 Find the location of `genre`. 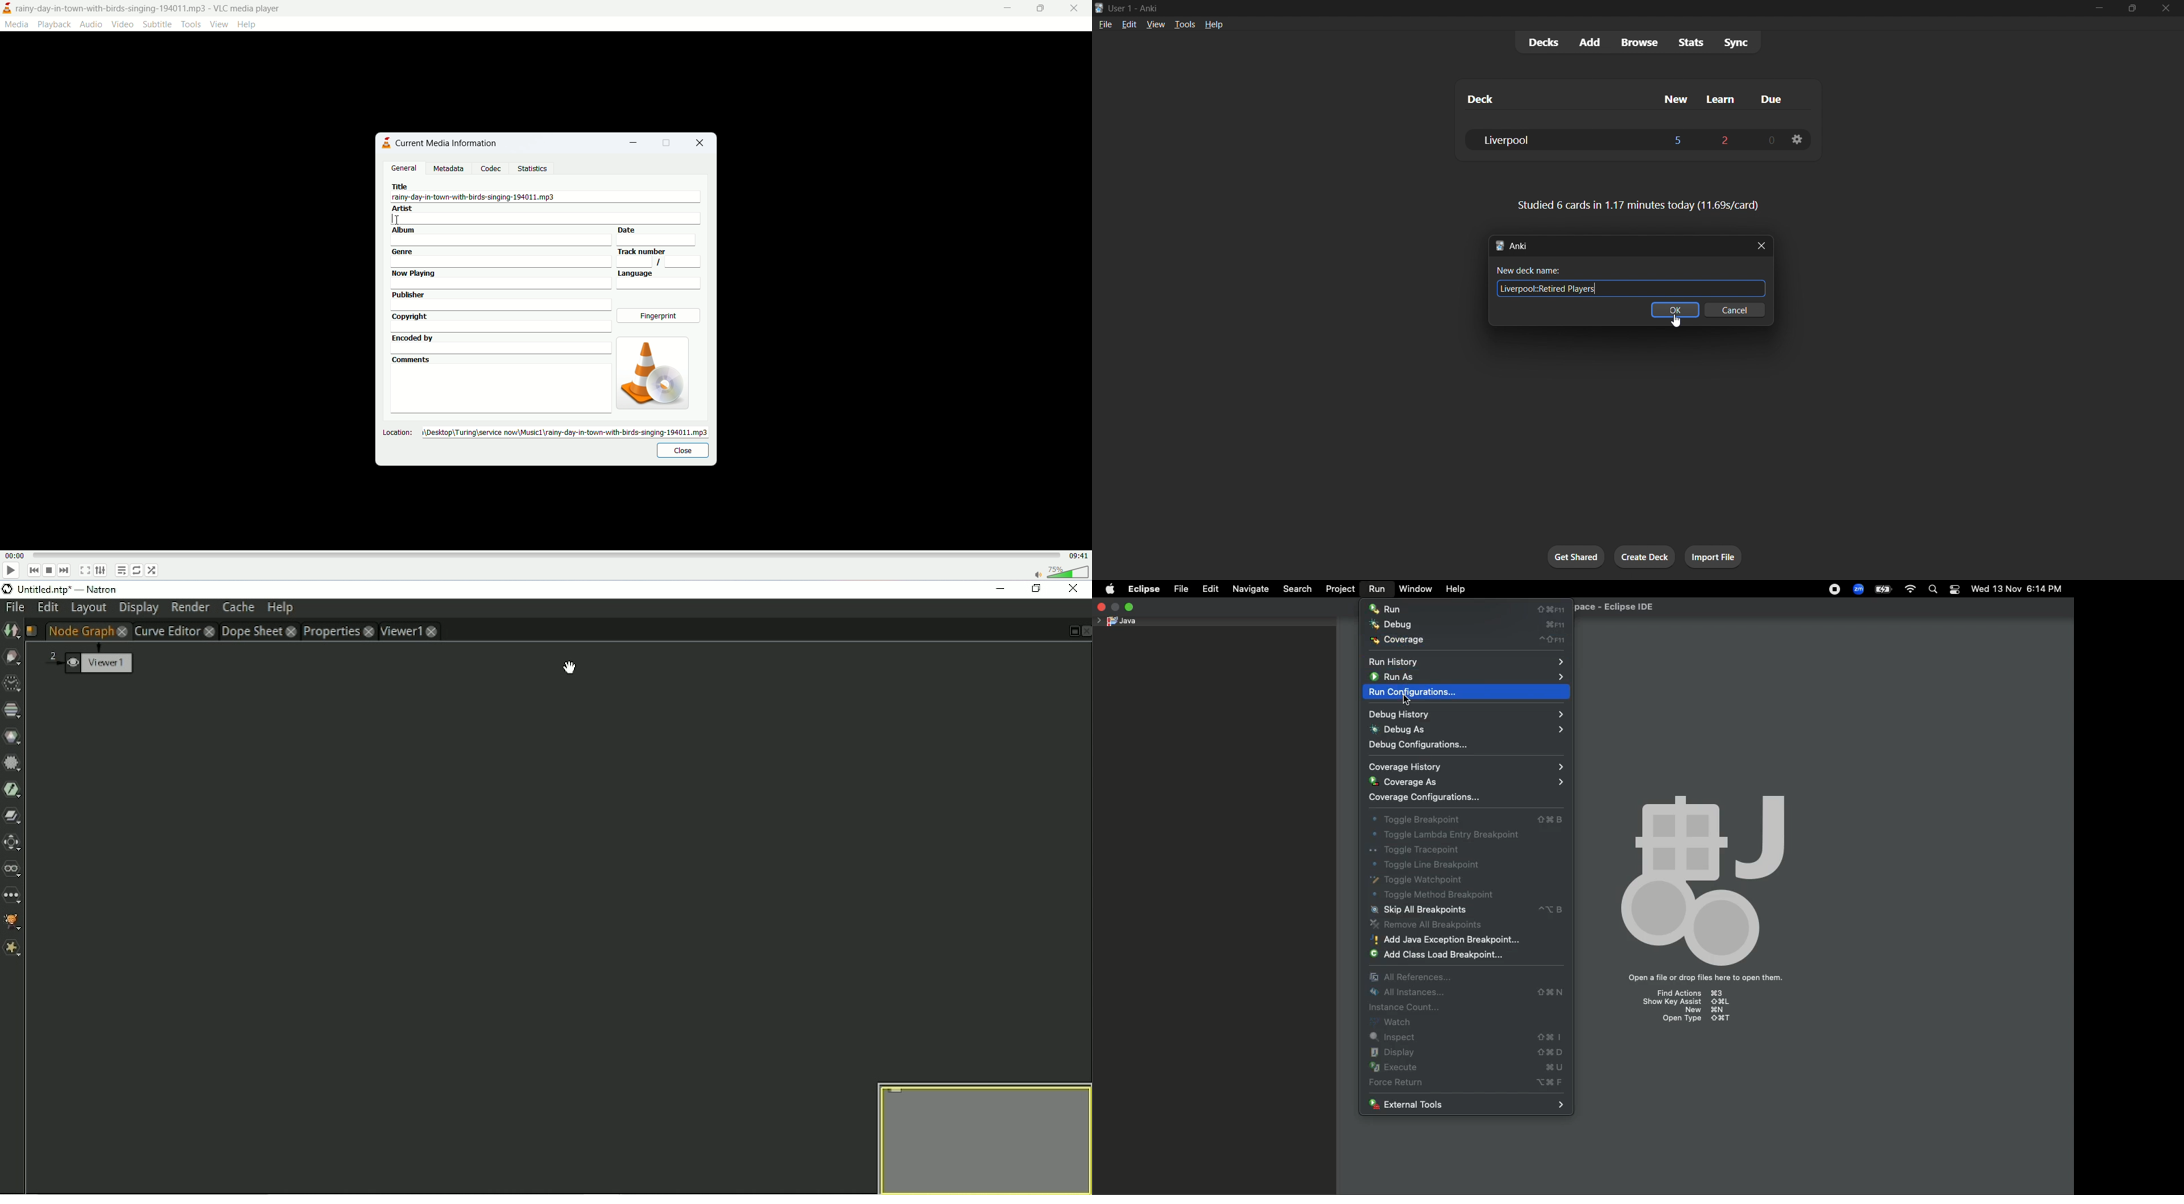

genre is located at coordinates (500, 258).